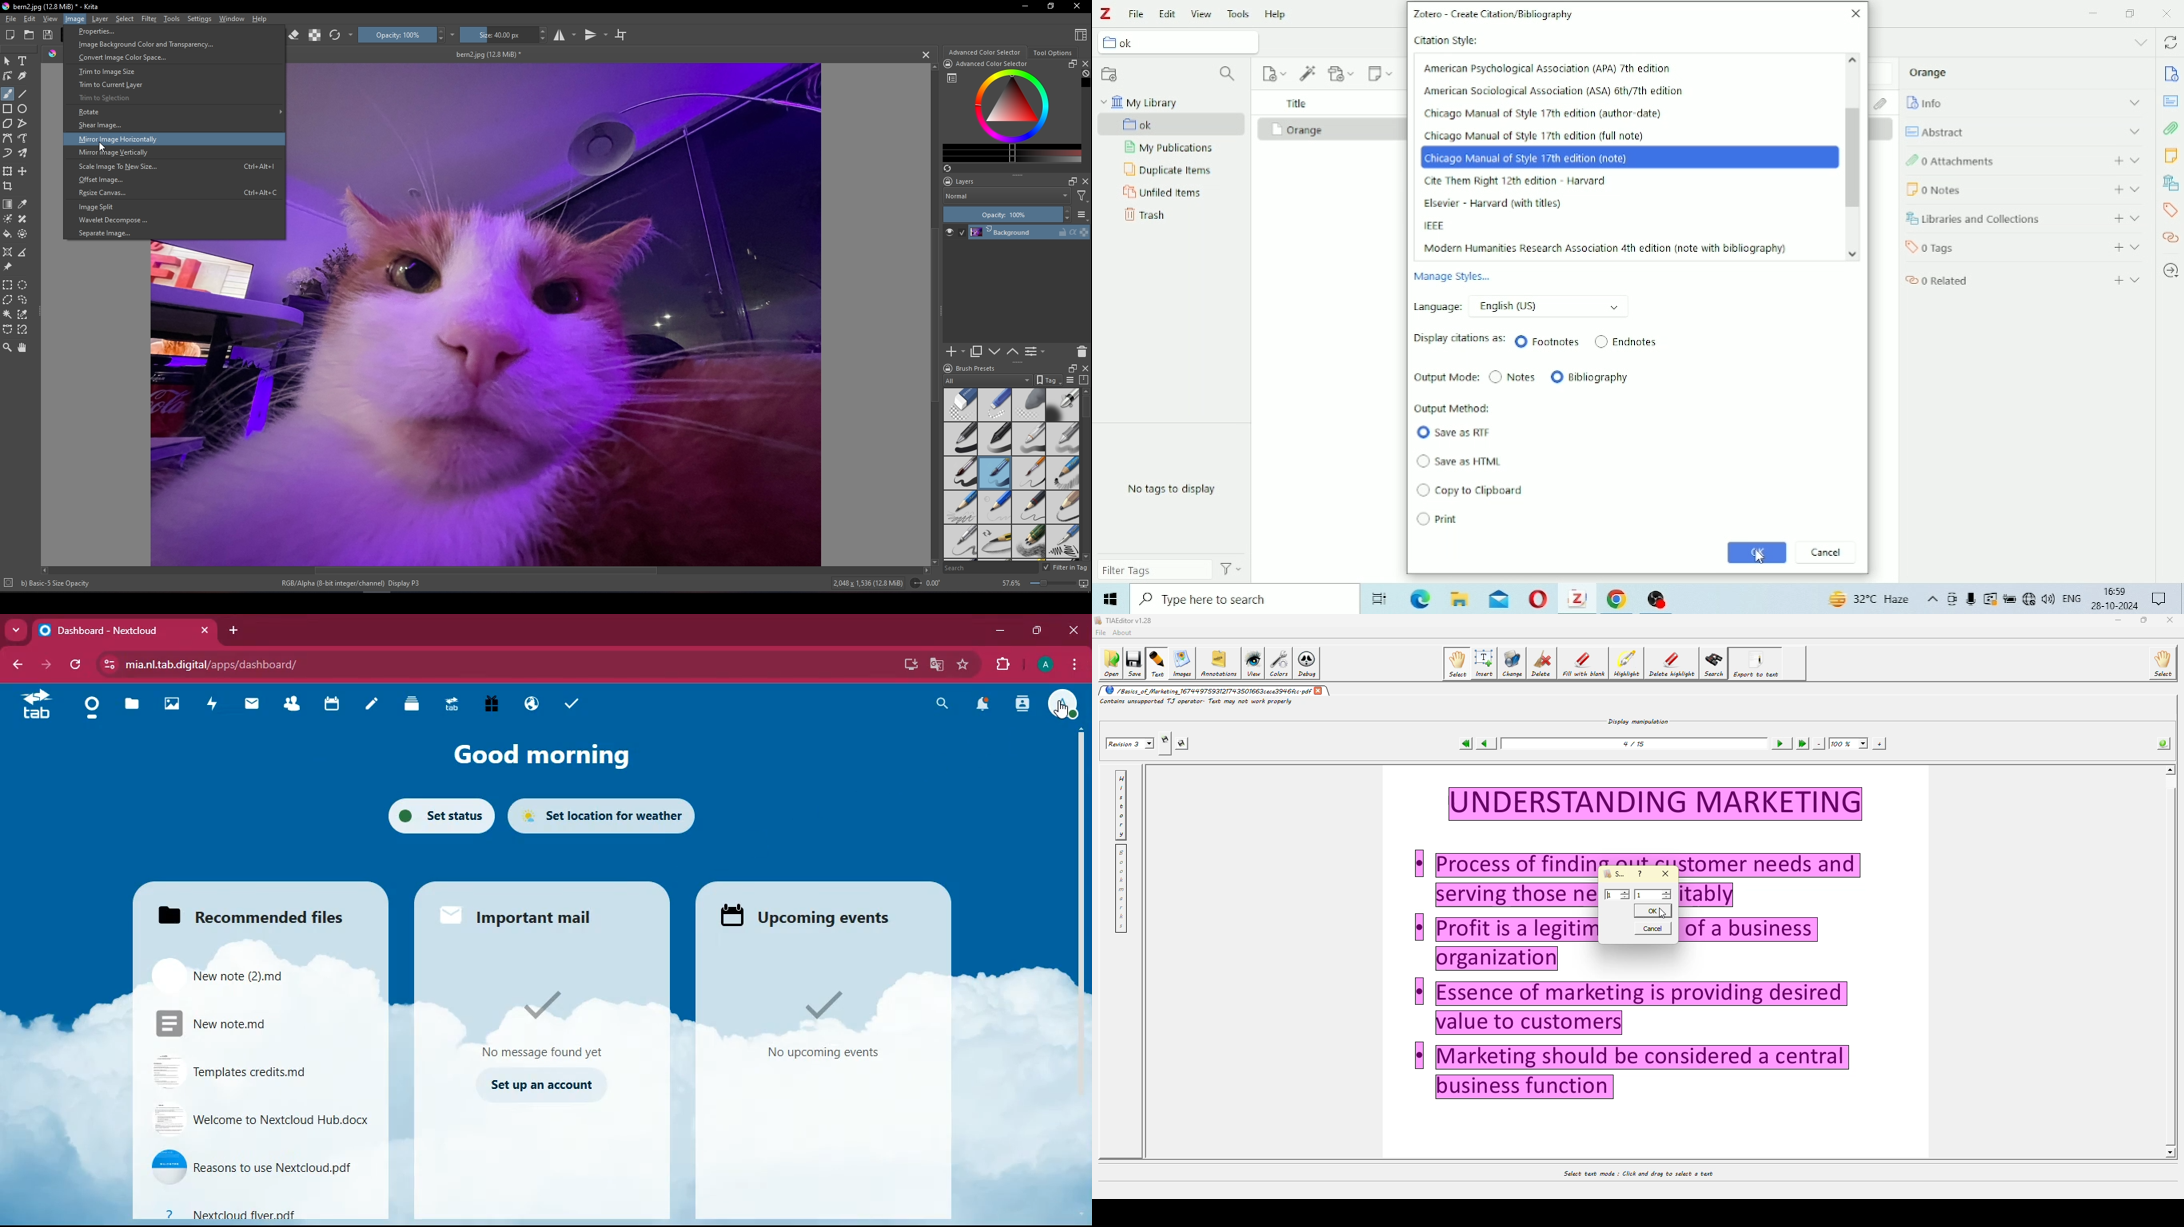 The width and height of the screenshot is (2184, 1232). Describe the element at coordinates (1232, 568) in the screenshot. I see `Actions` at that location.